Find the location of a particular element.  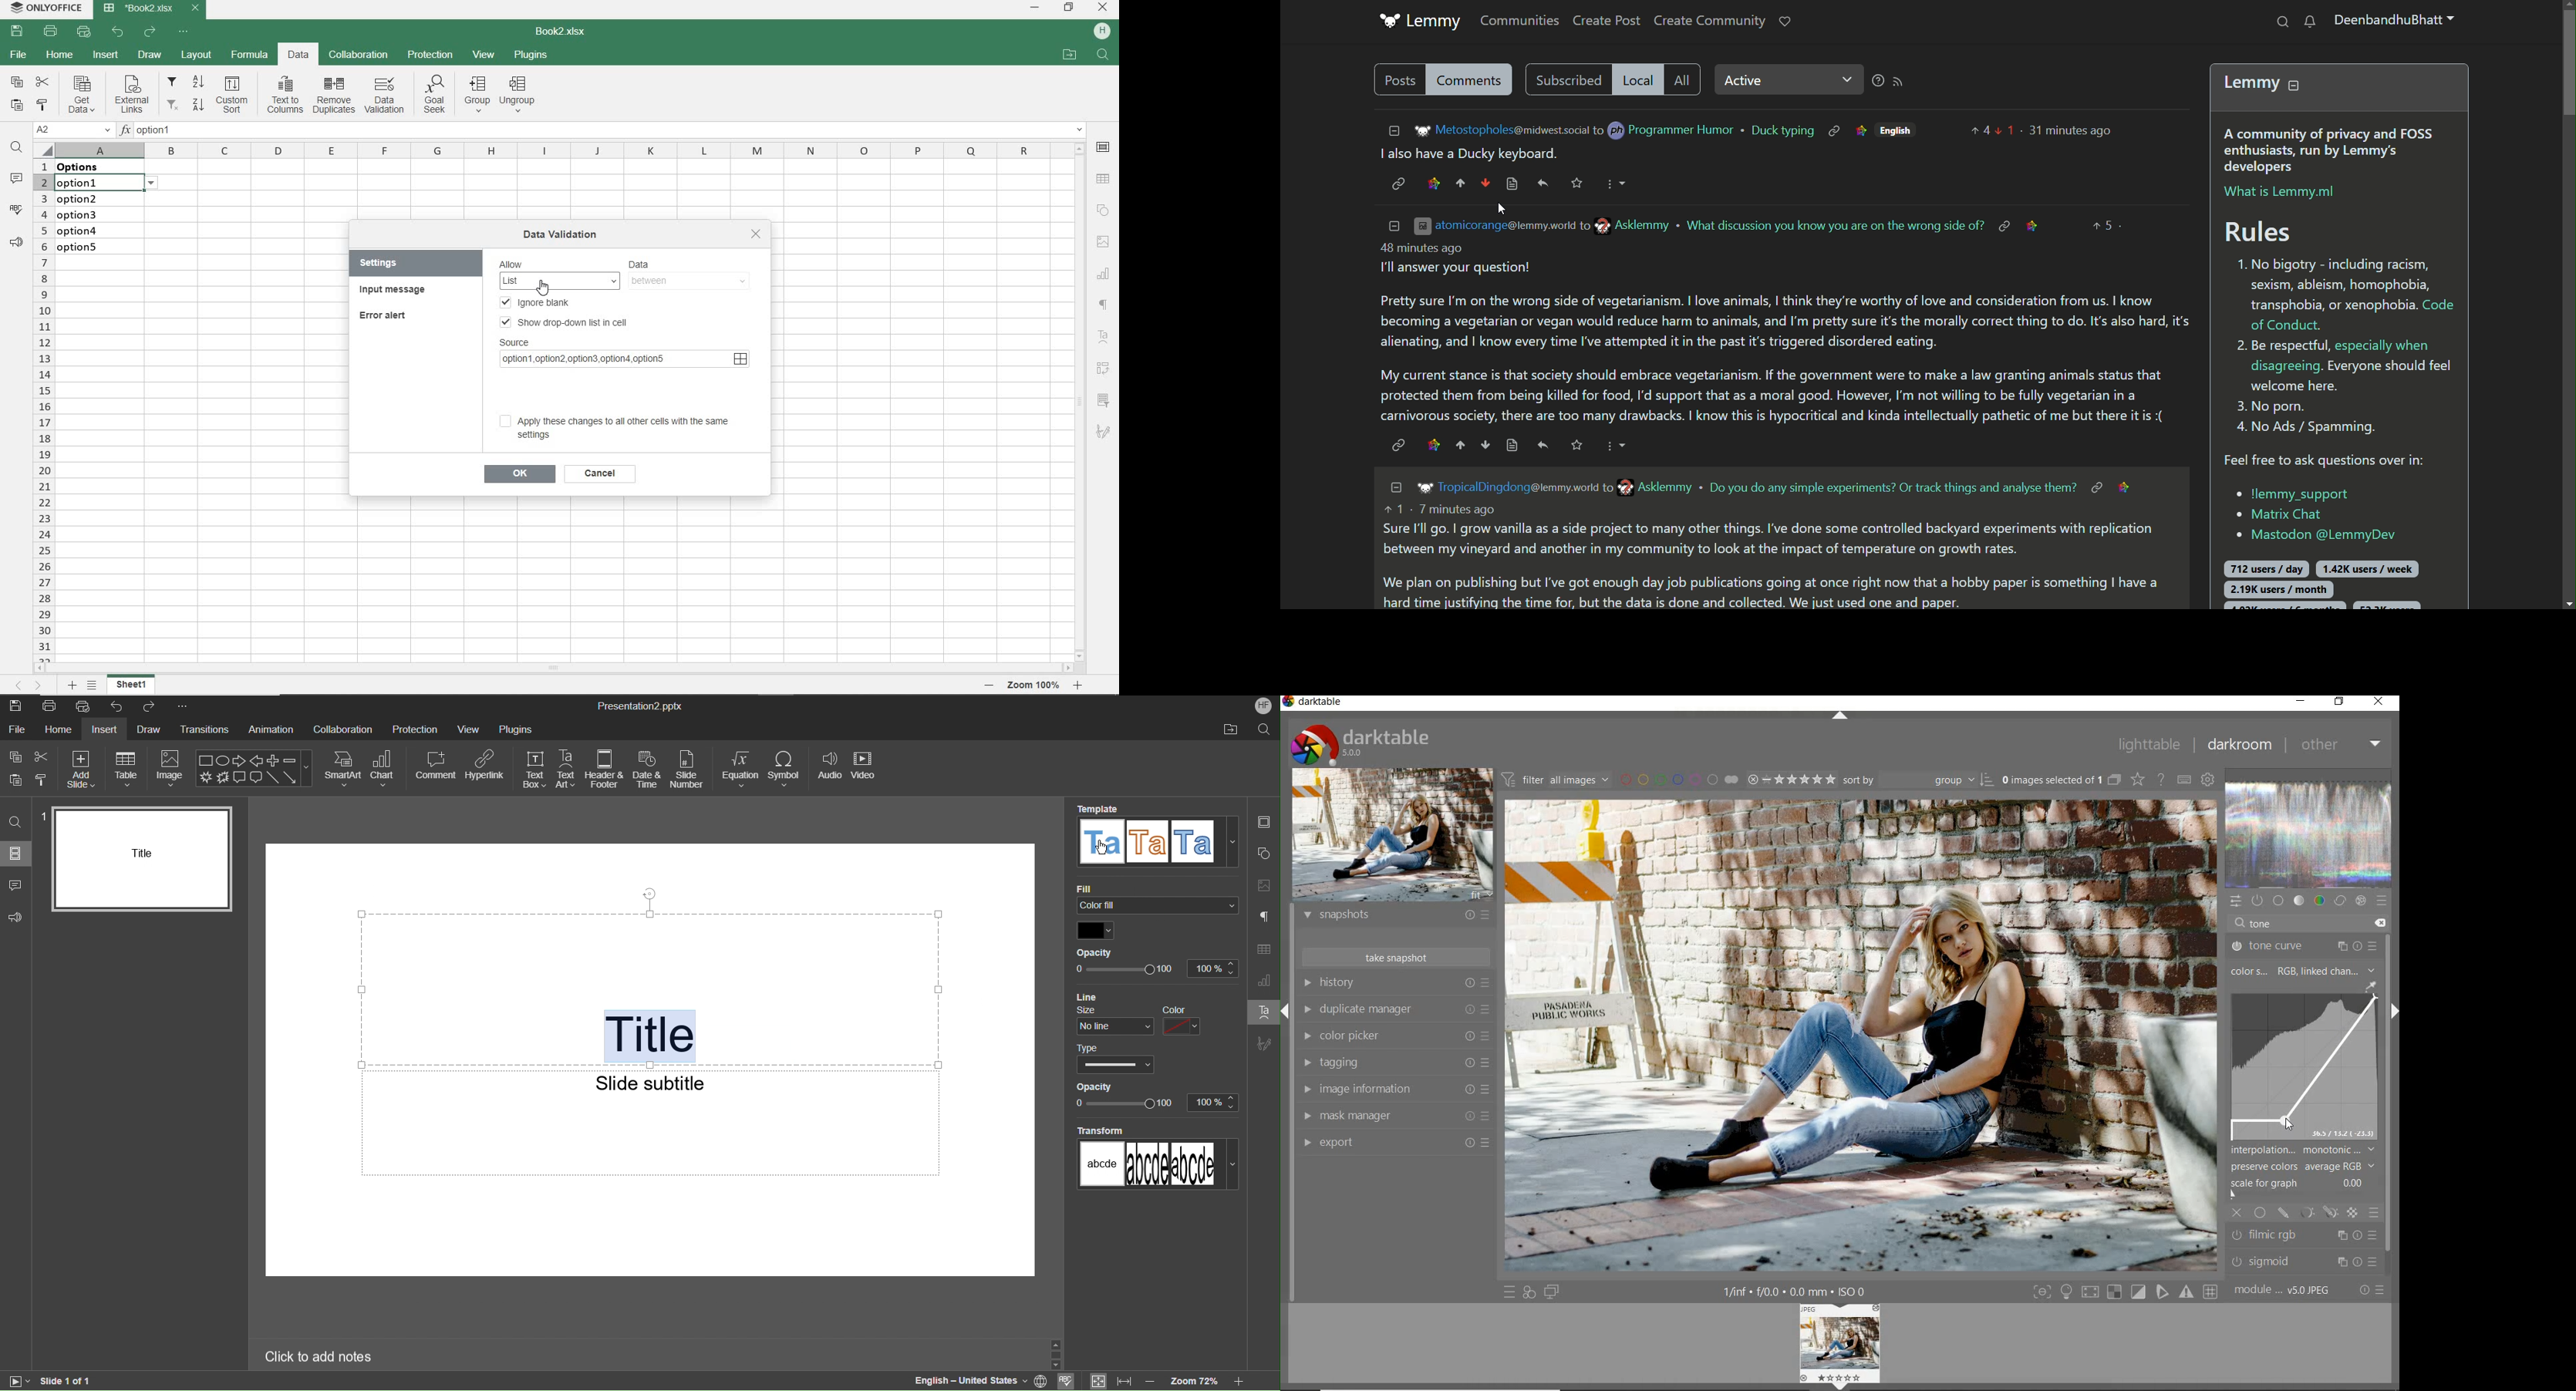

image information is located at coordinates (1395, 1089).